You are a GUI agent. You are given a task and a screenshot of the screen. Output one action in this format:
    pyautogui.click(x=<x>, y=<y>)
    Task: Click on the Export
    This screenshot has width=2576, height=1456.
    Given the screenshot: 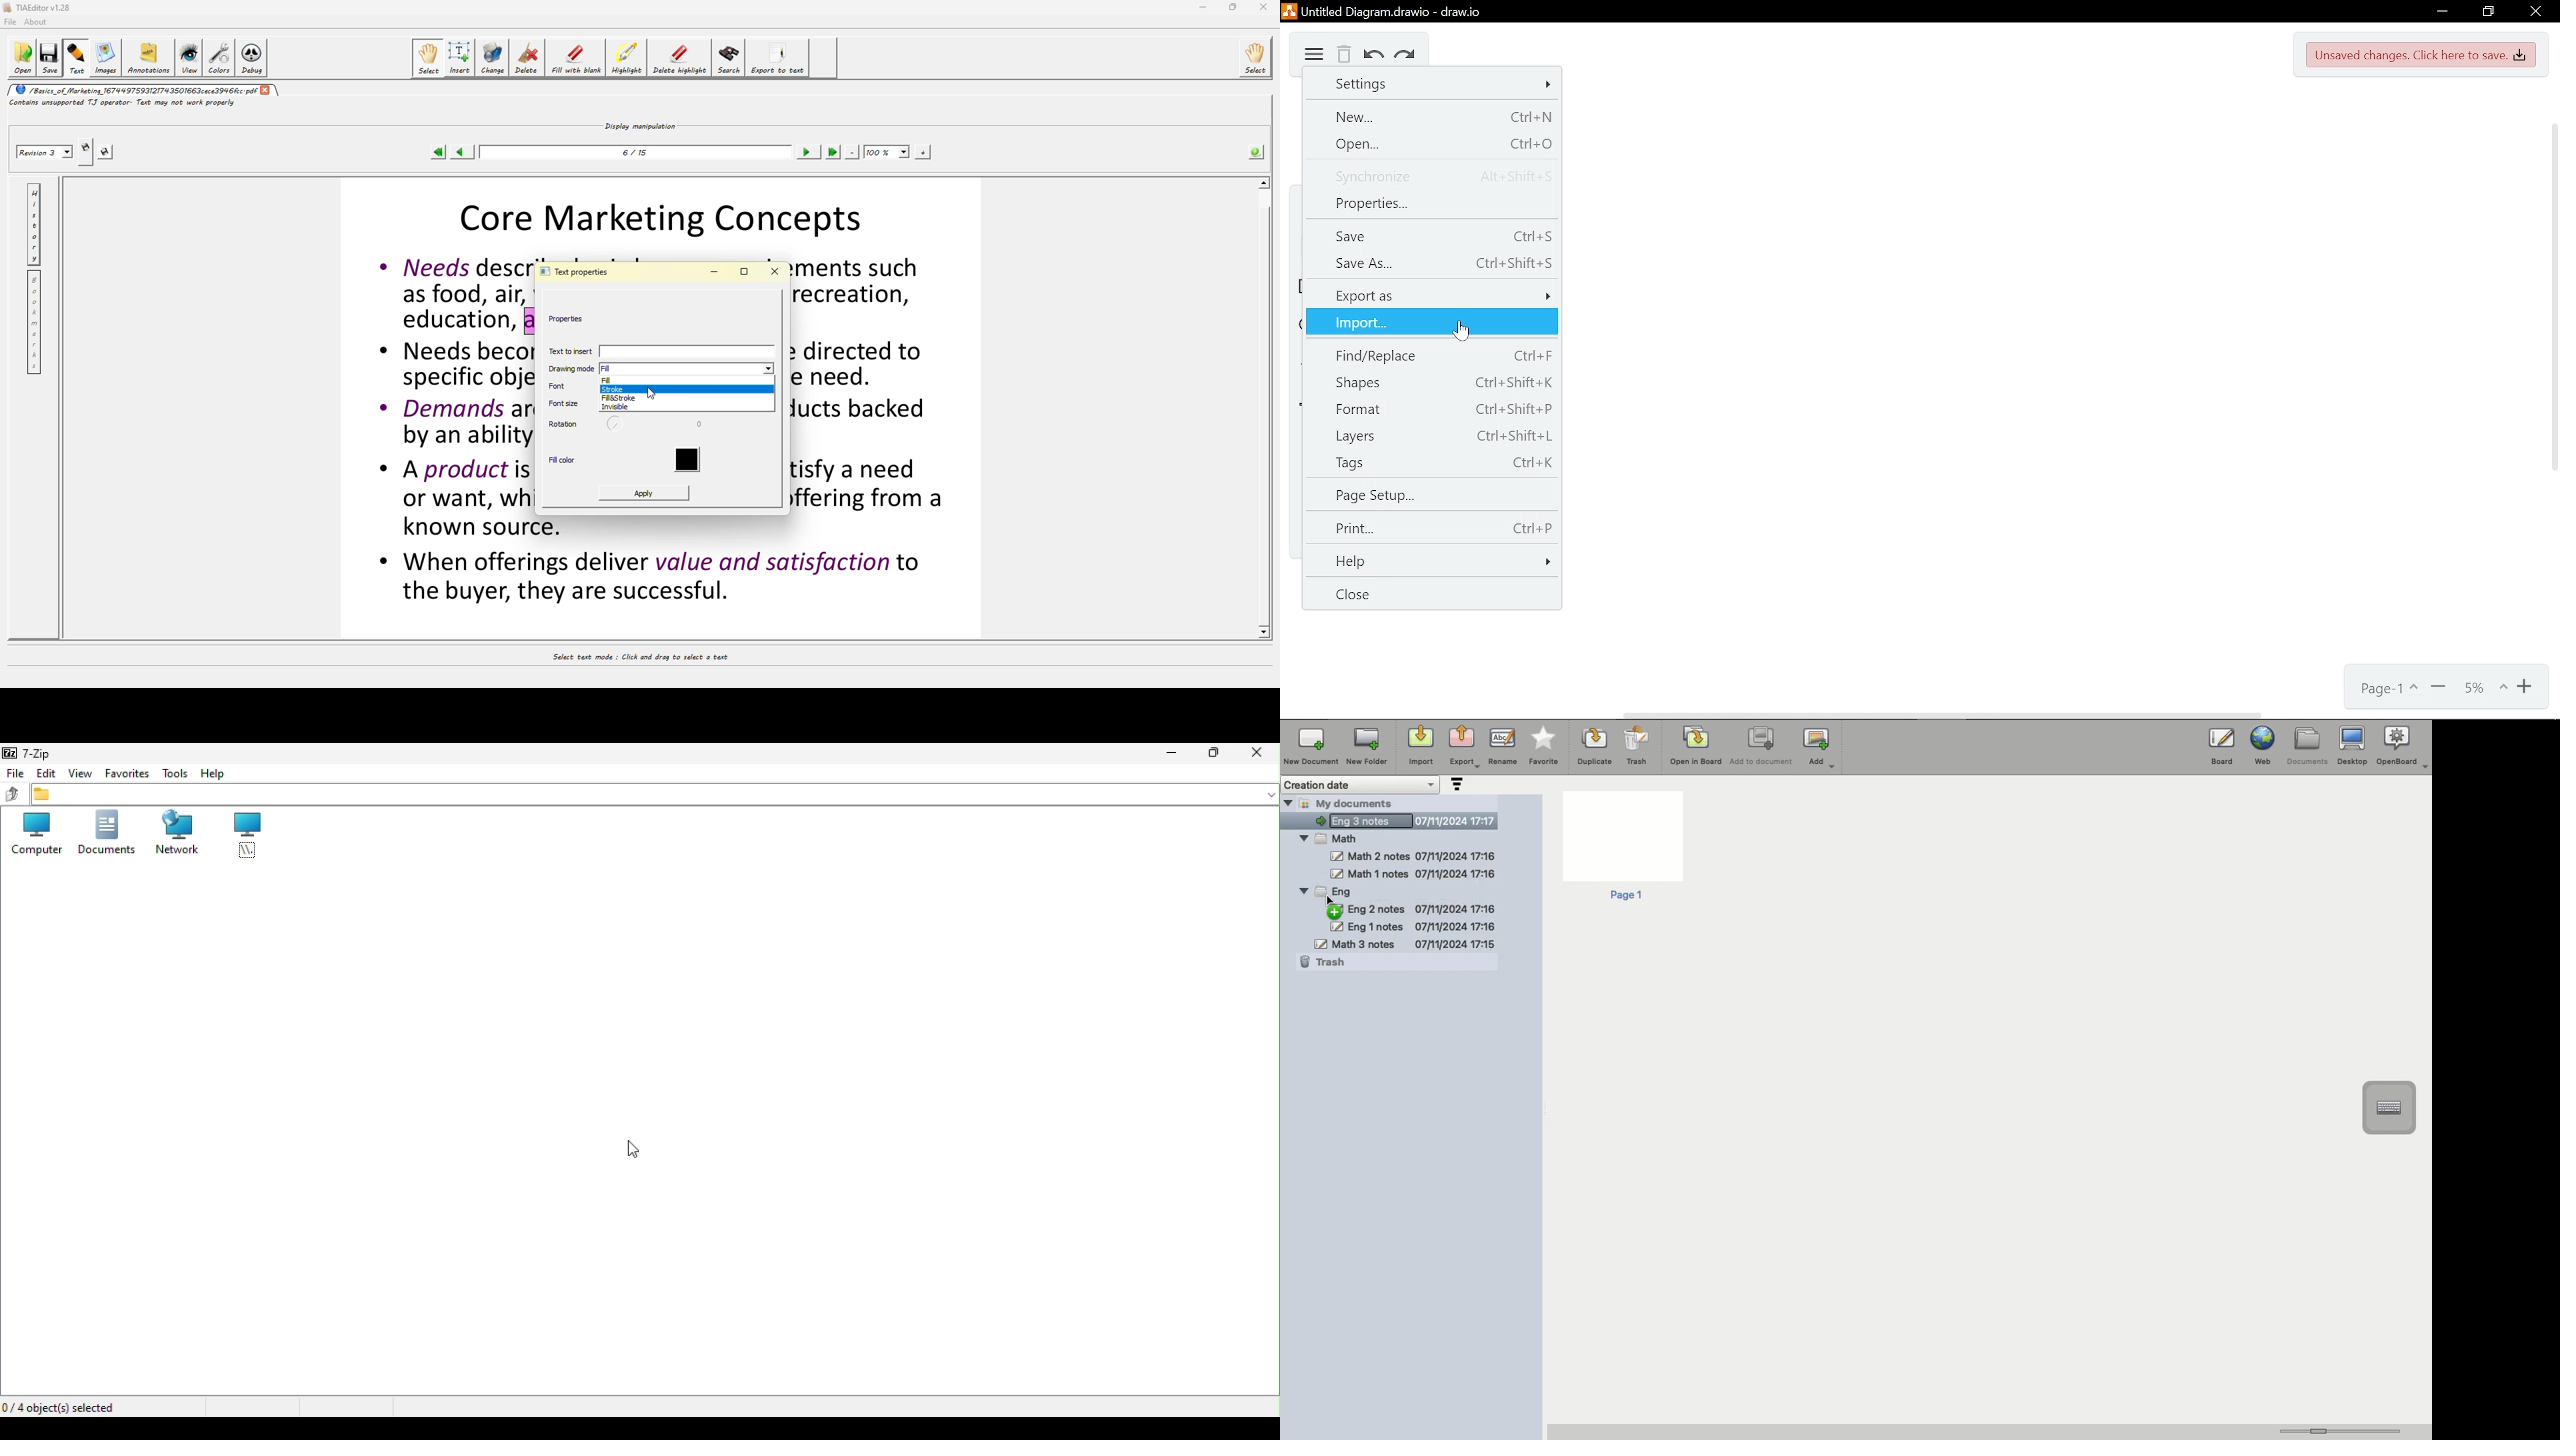 What is the action you would take?
    pyautogui.click(x=1464, y=748)
    